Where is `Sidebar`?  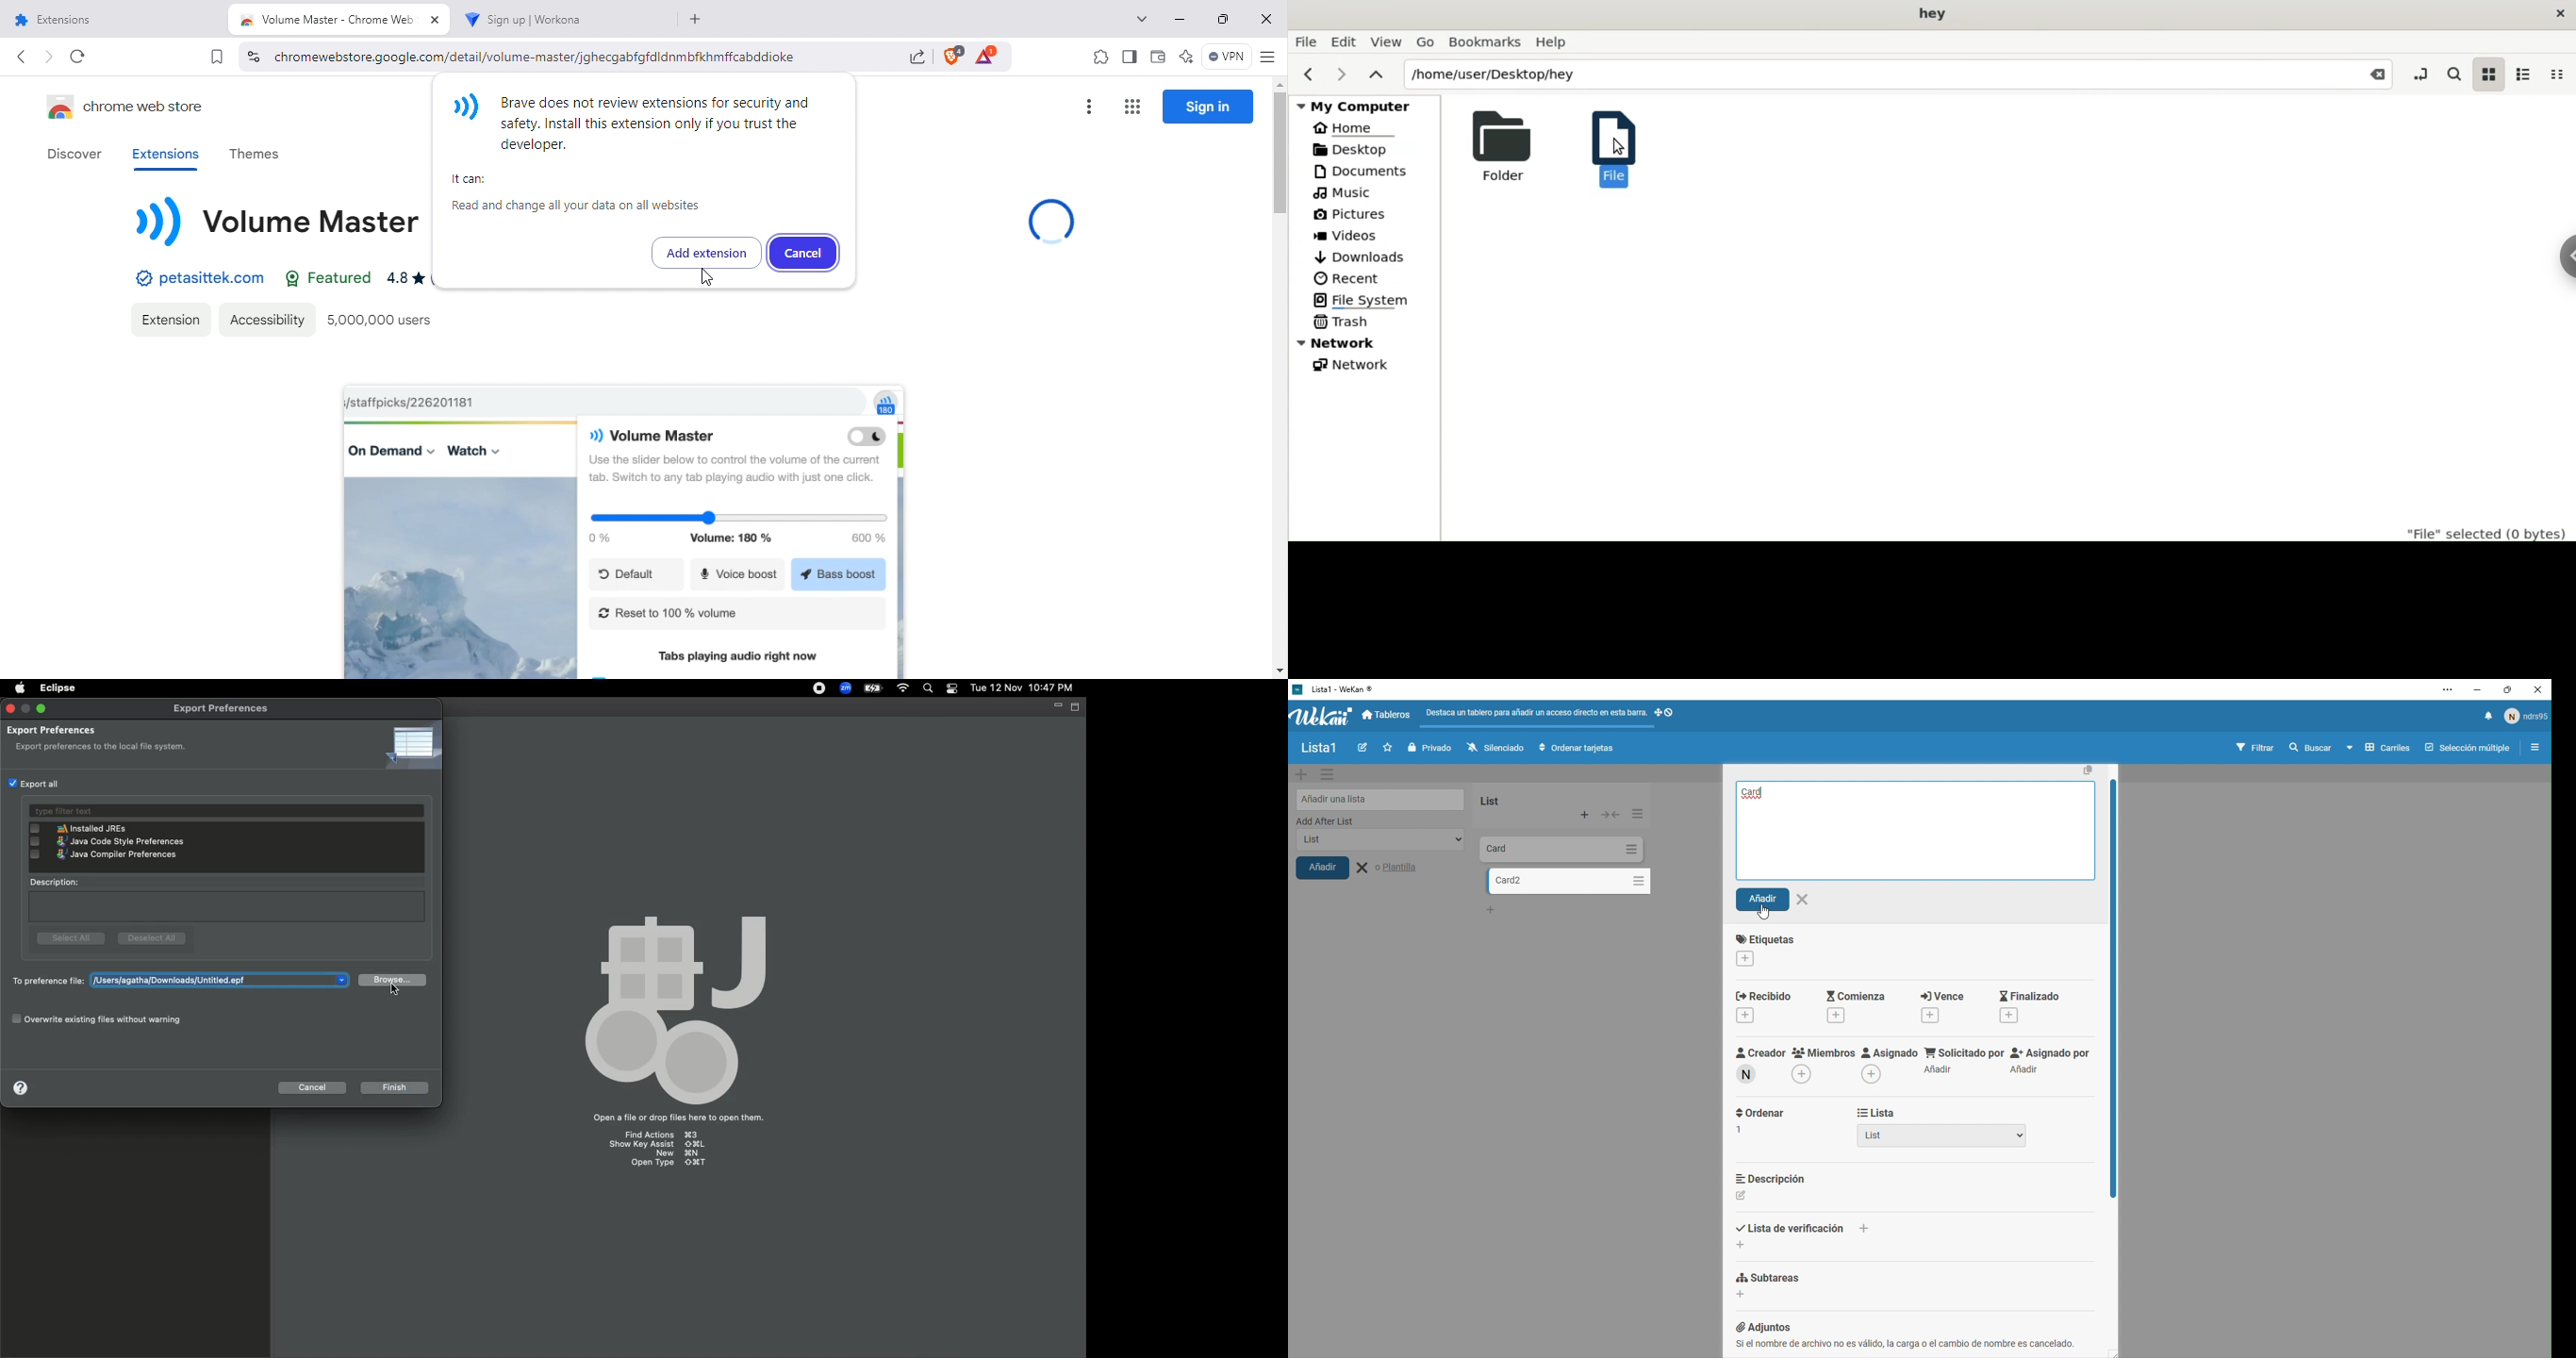 Sidebar is located at coordinates (1128, 56).